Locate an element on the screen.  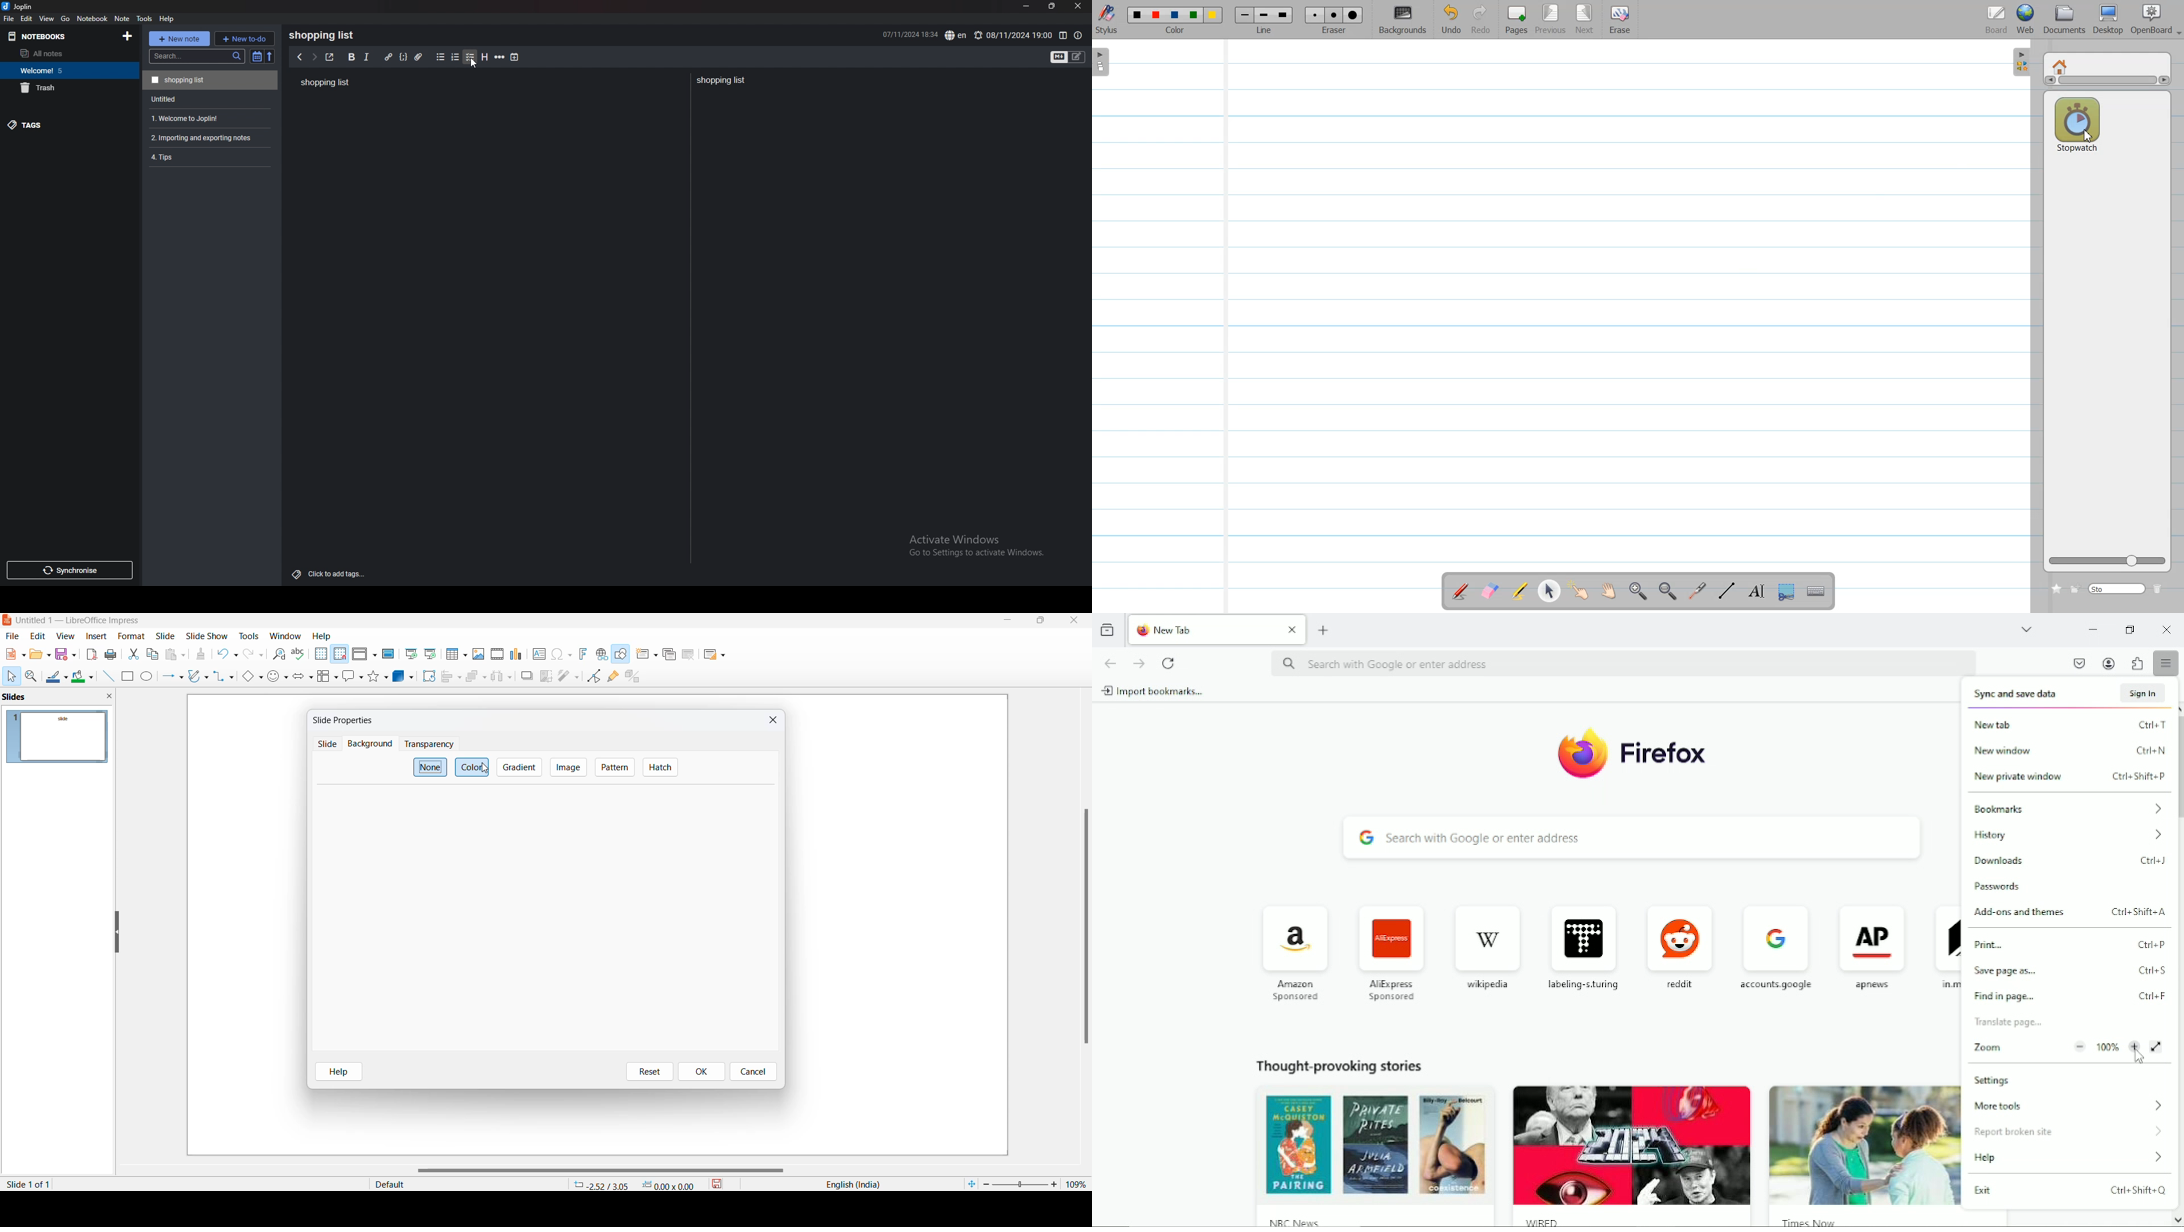
checkbox is located at coordinates (470, 57).